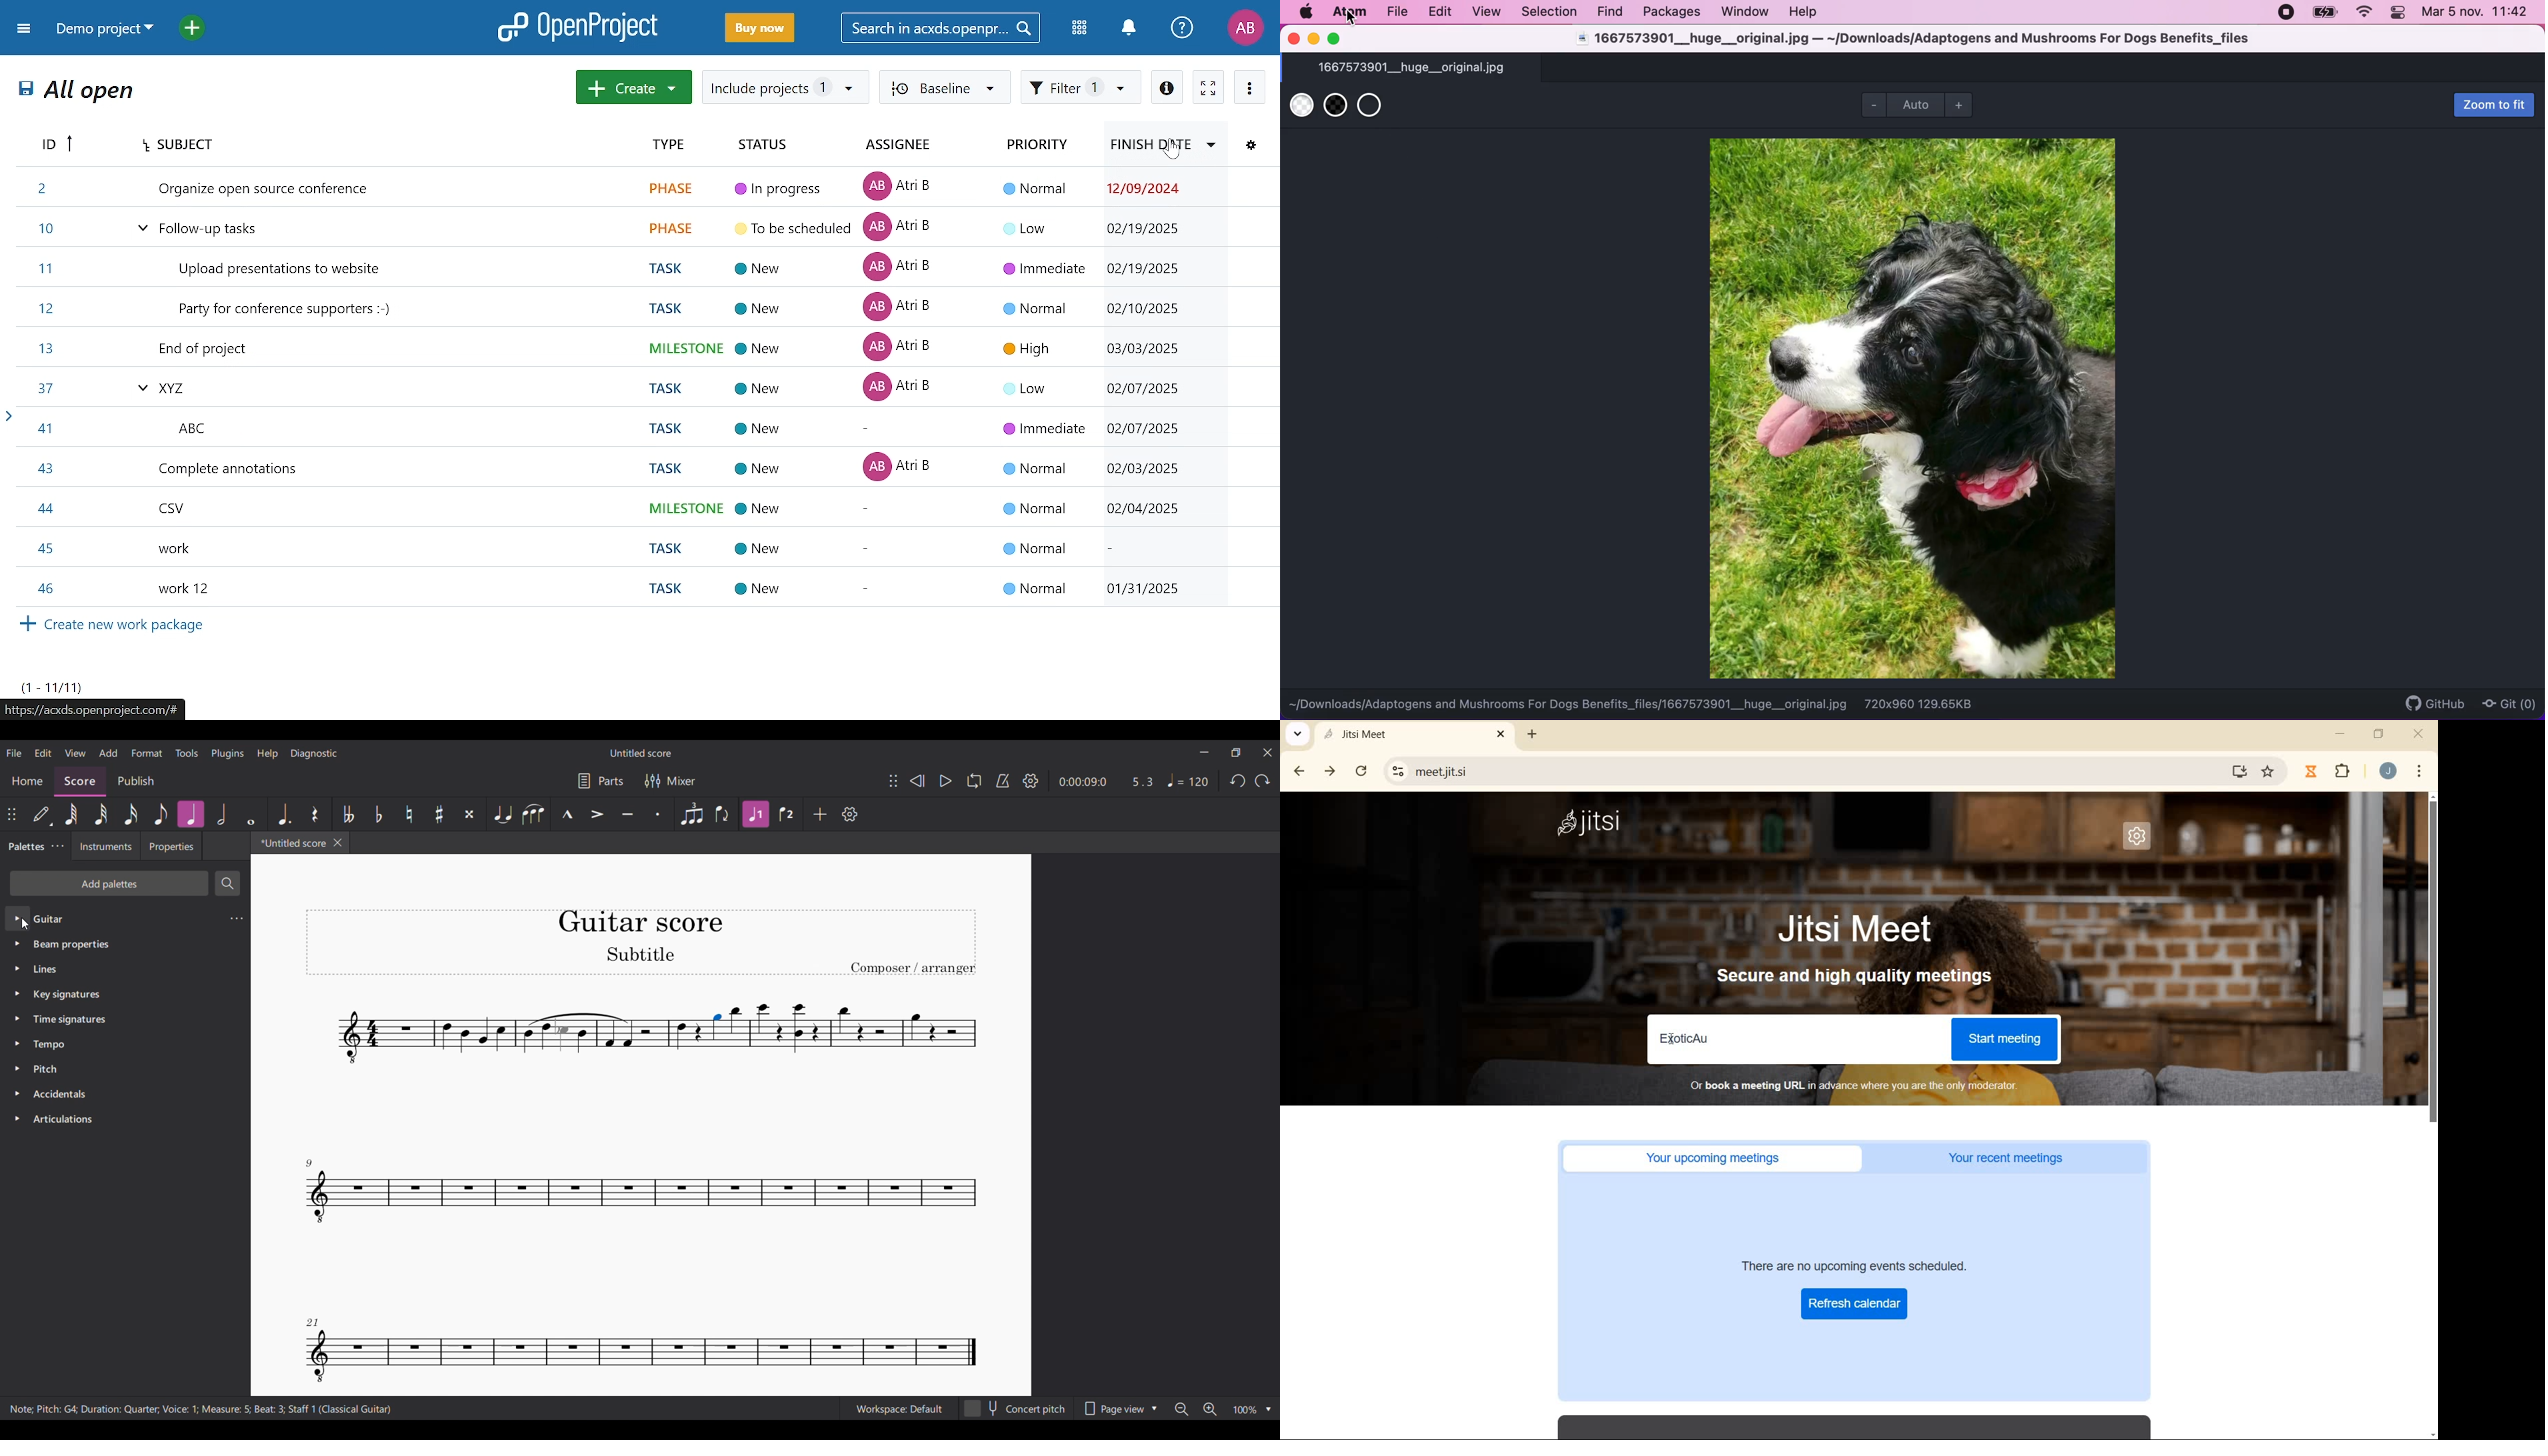 The image size is (2548, 1456). I want to click on Home, so click(27, 781).